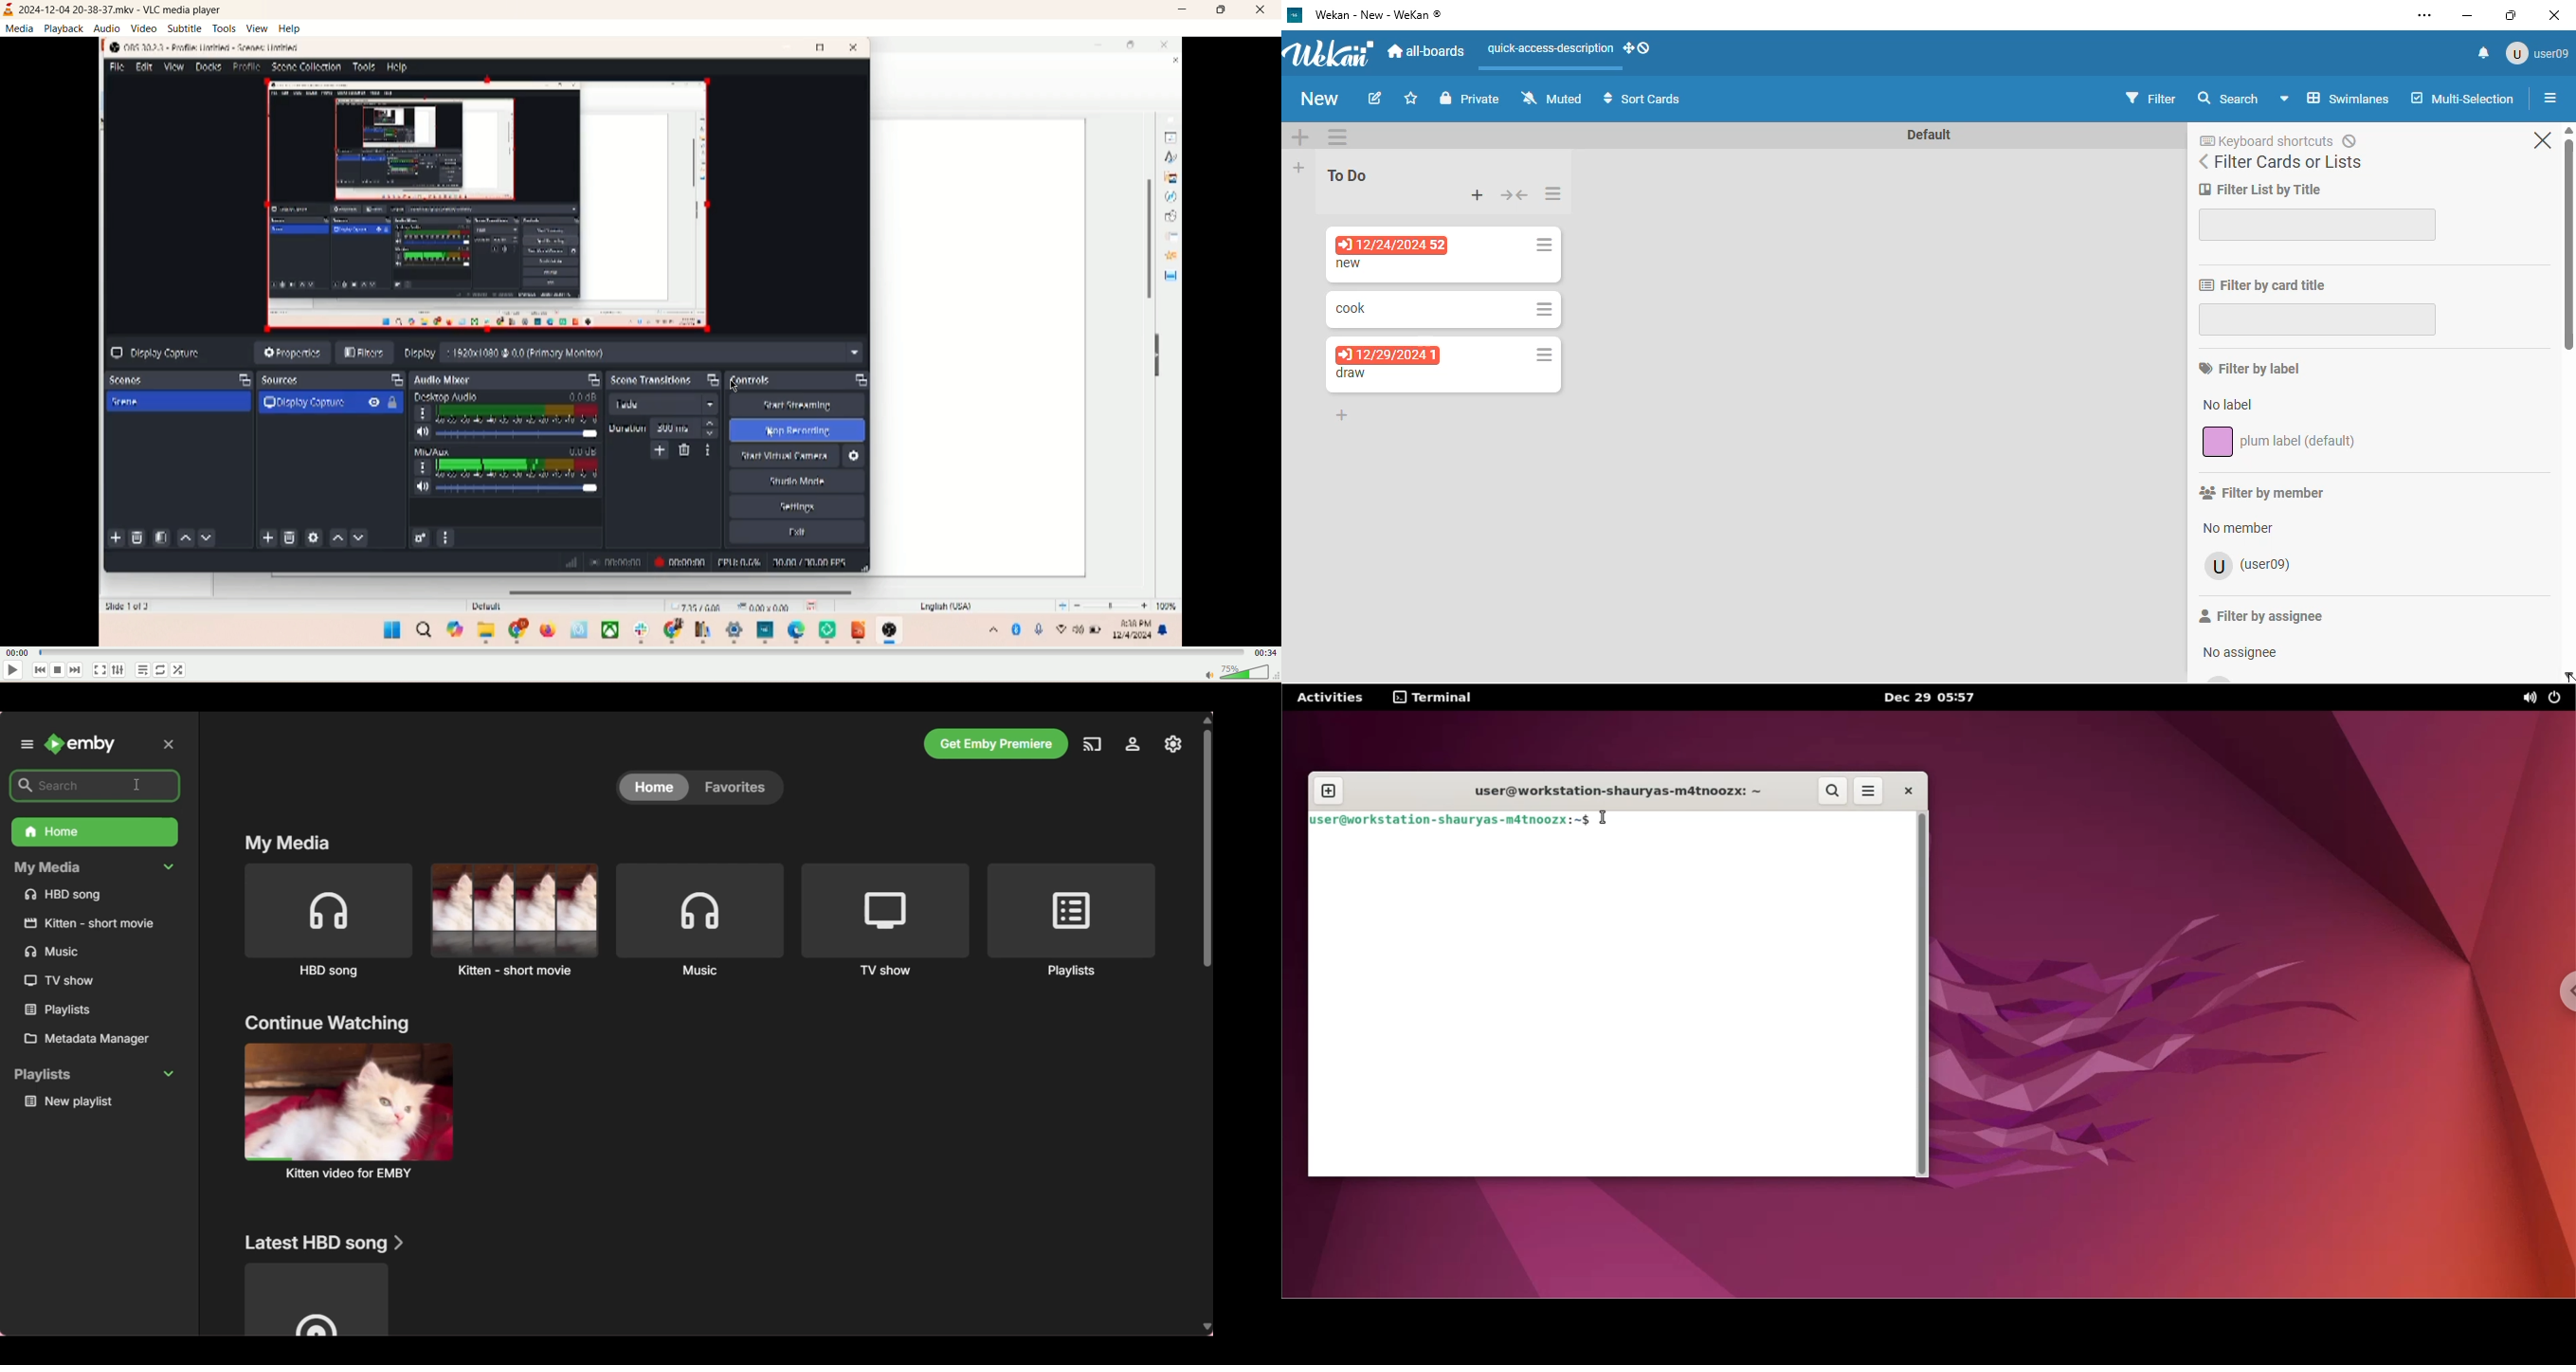  What do you see at coordinates (259, 28) in the screenshot?
I see `view` at bounding box center [259, 28].